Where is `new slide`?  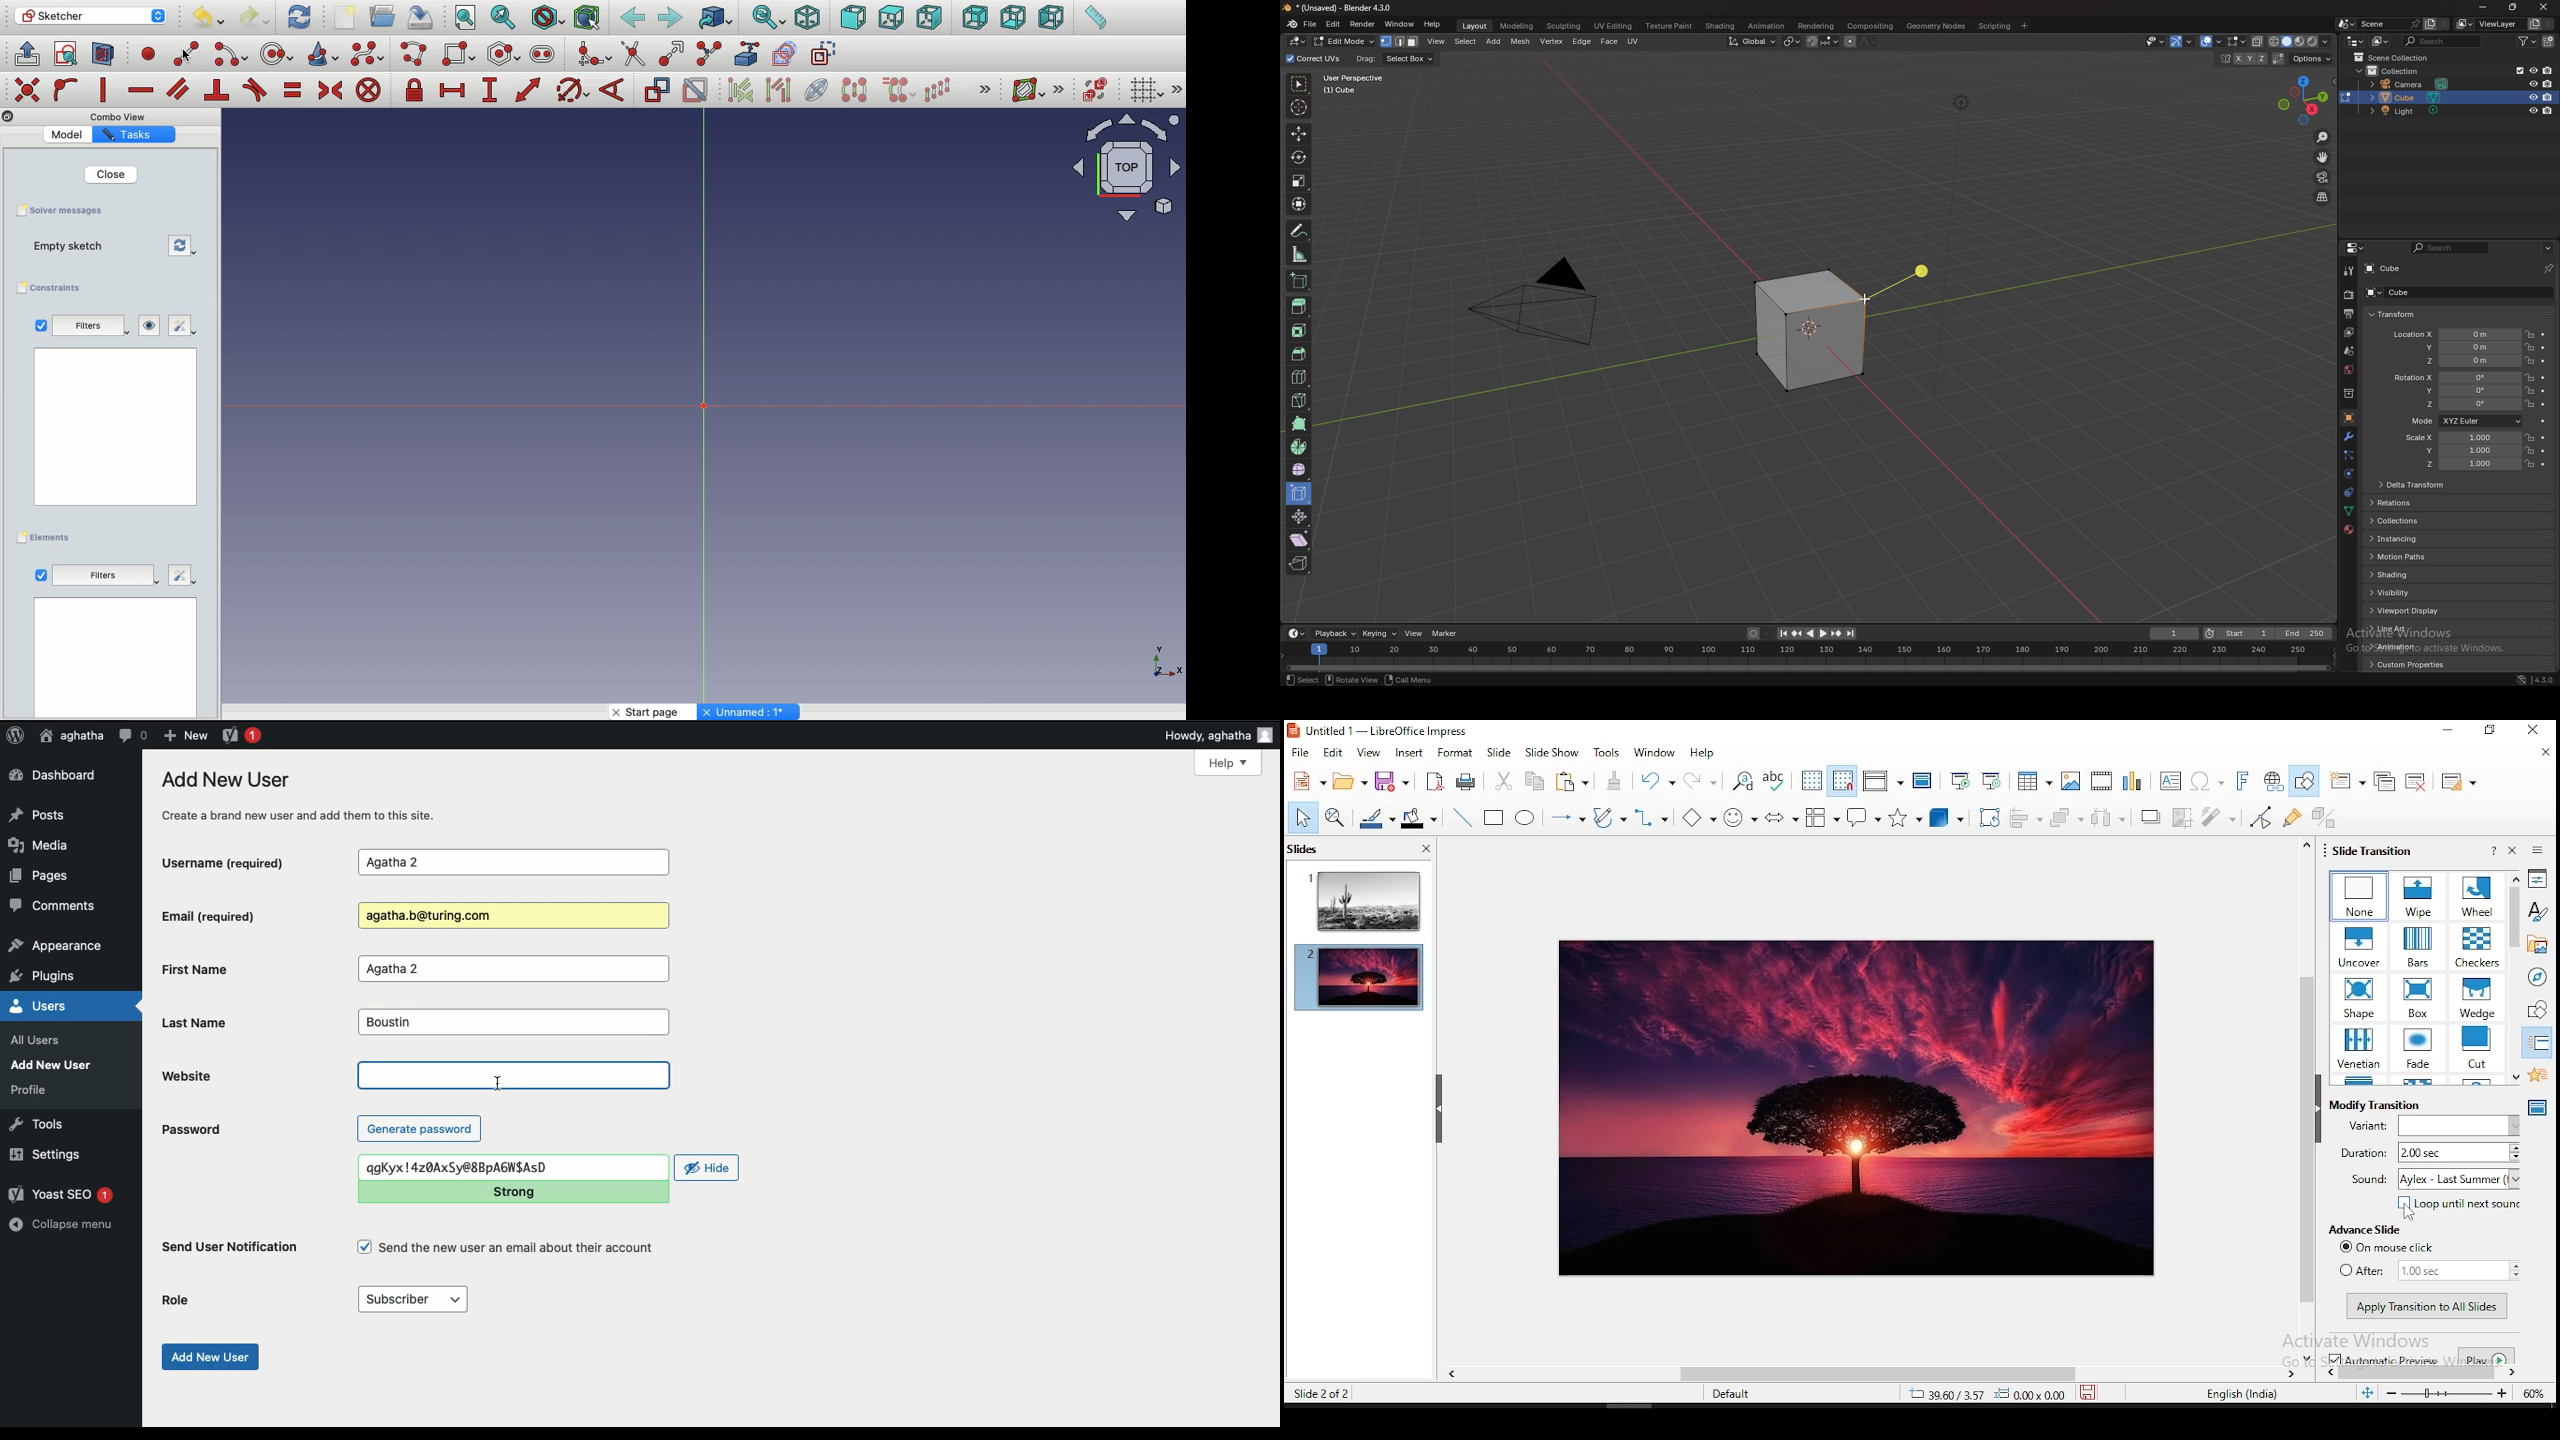
new slide is located at coordinates (2350, 779).